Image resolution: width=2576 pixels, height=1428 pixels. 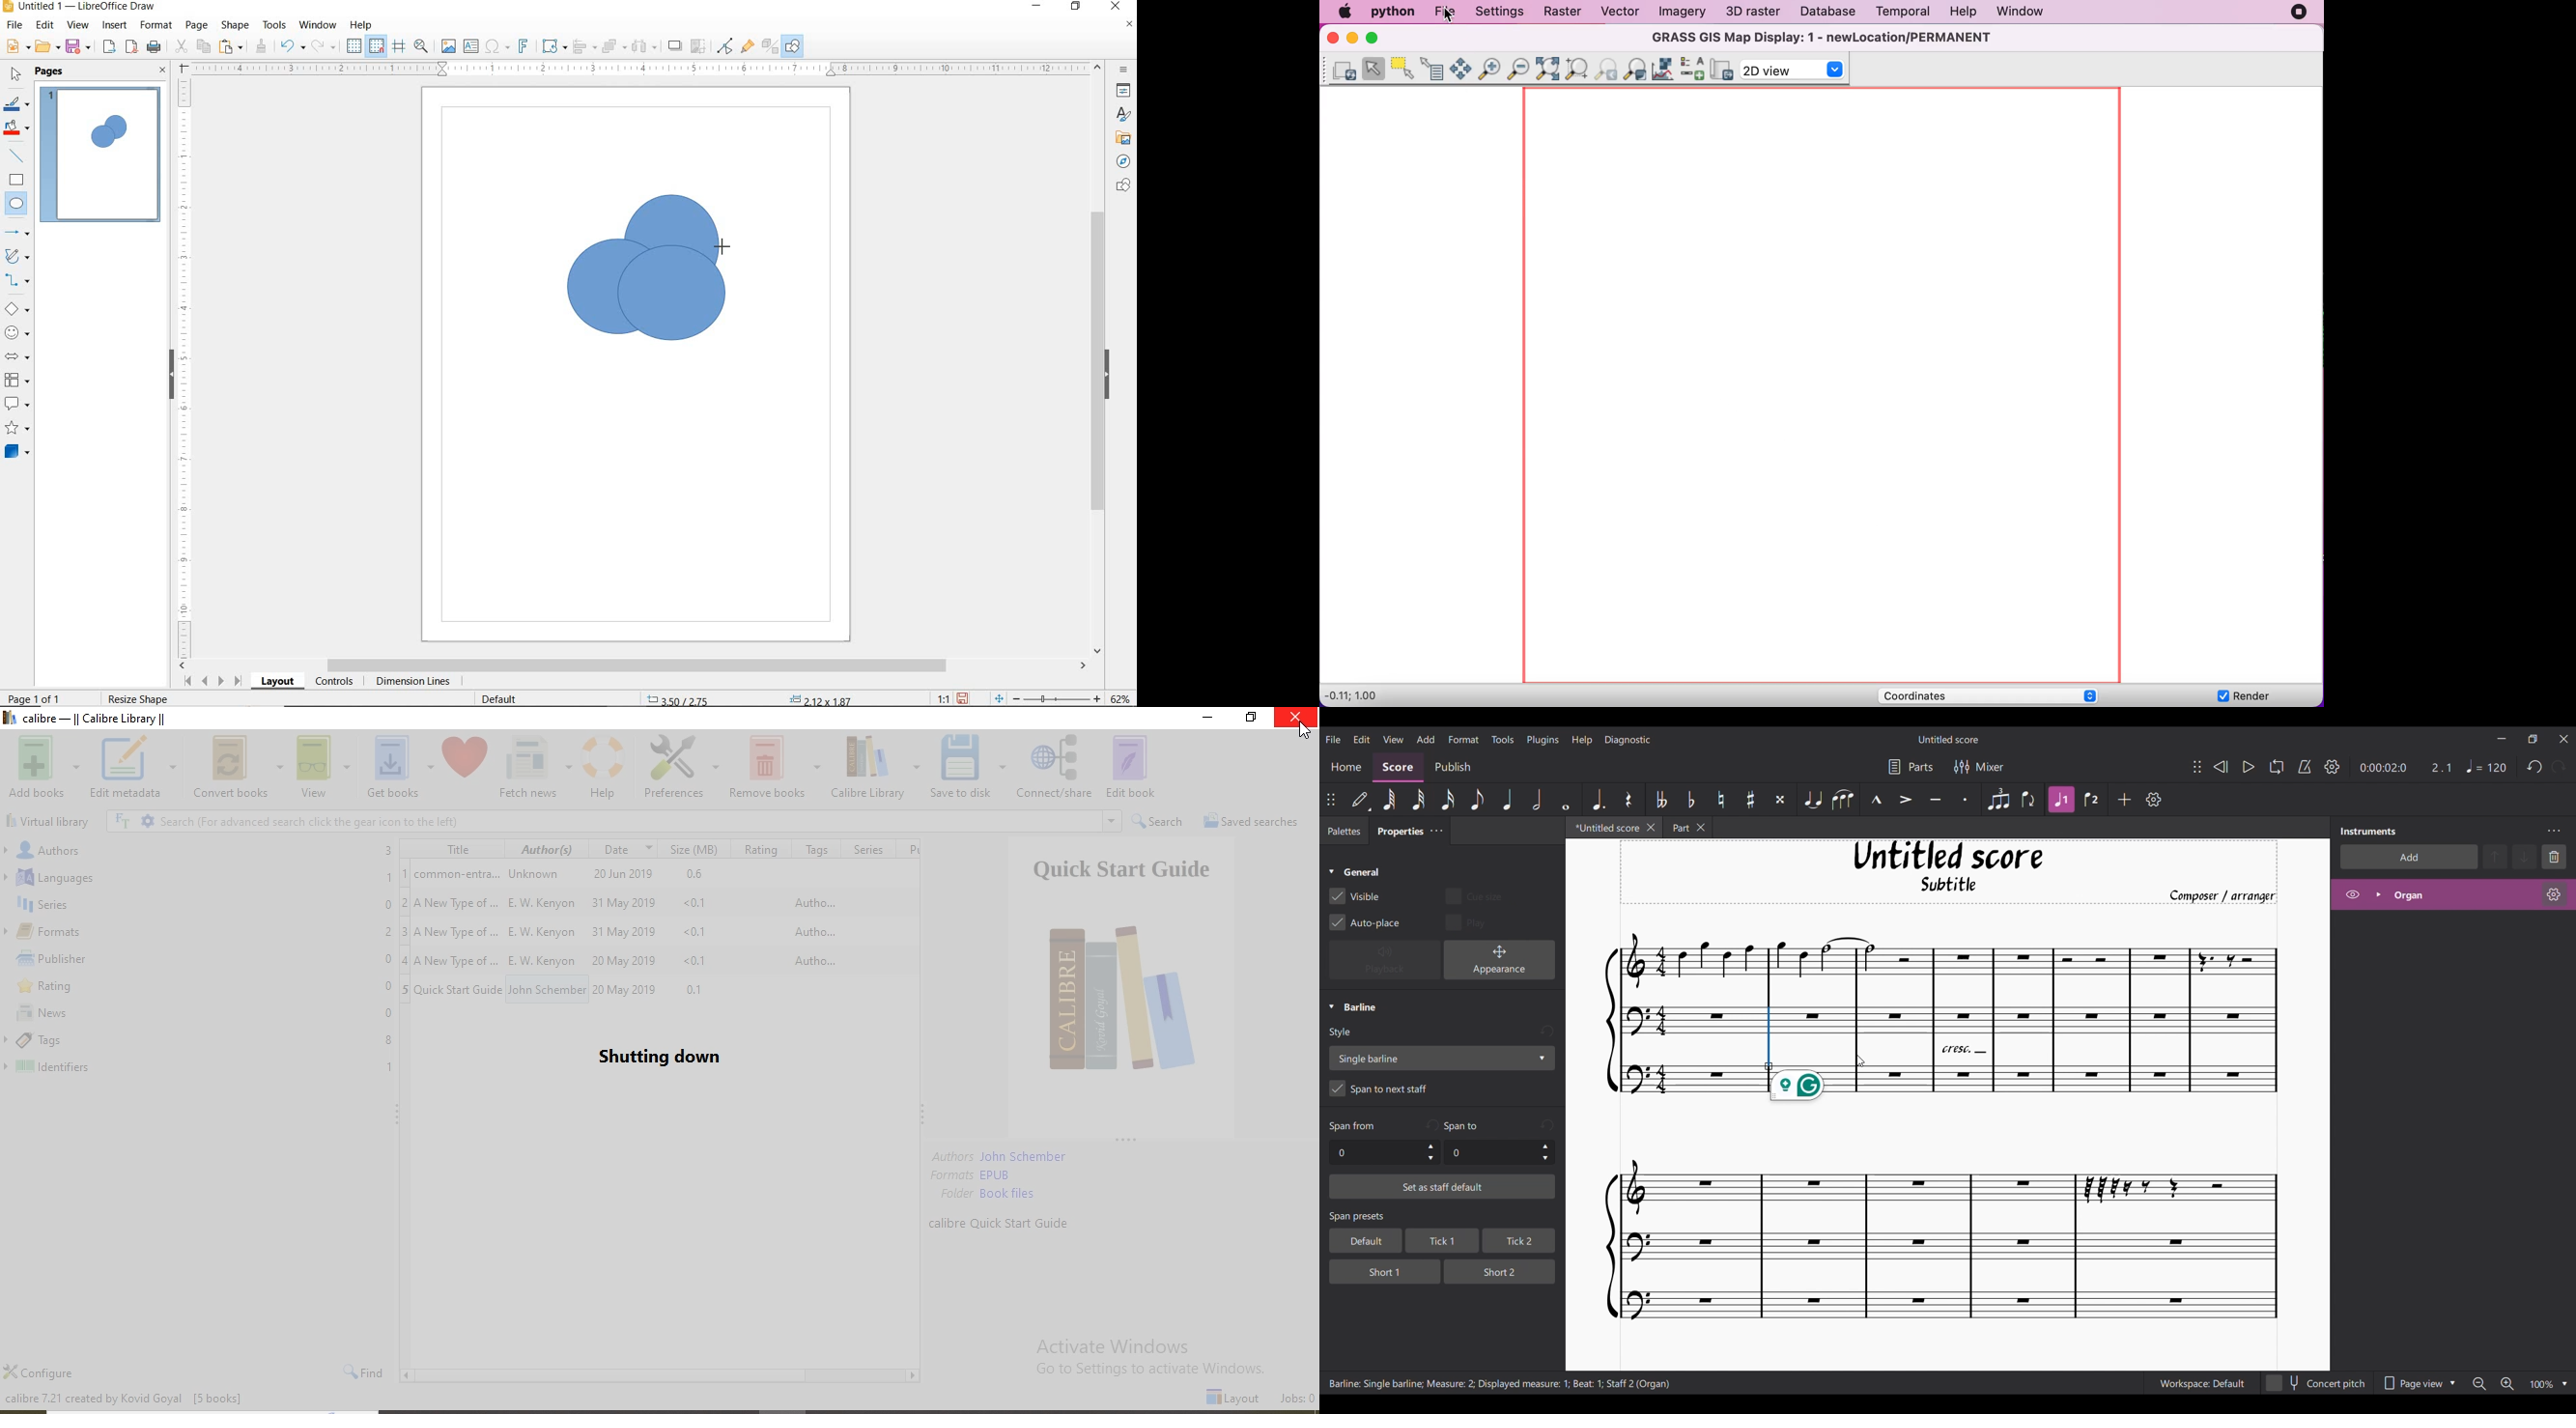 I want to click on Indicates input for Style, so click(x=1343, y=1033).